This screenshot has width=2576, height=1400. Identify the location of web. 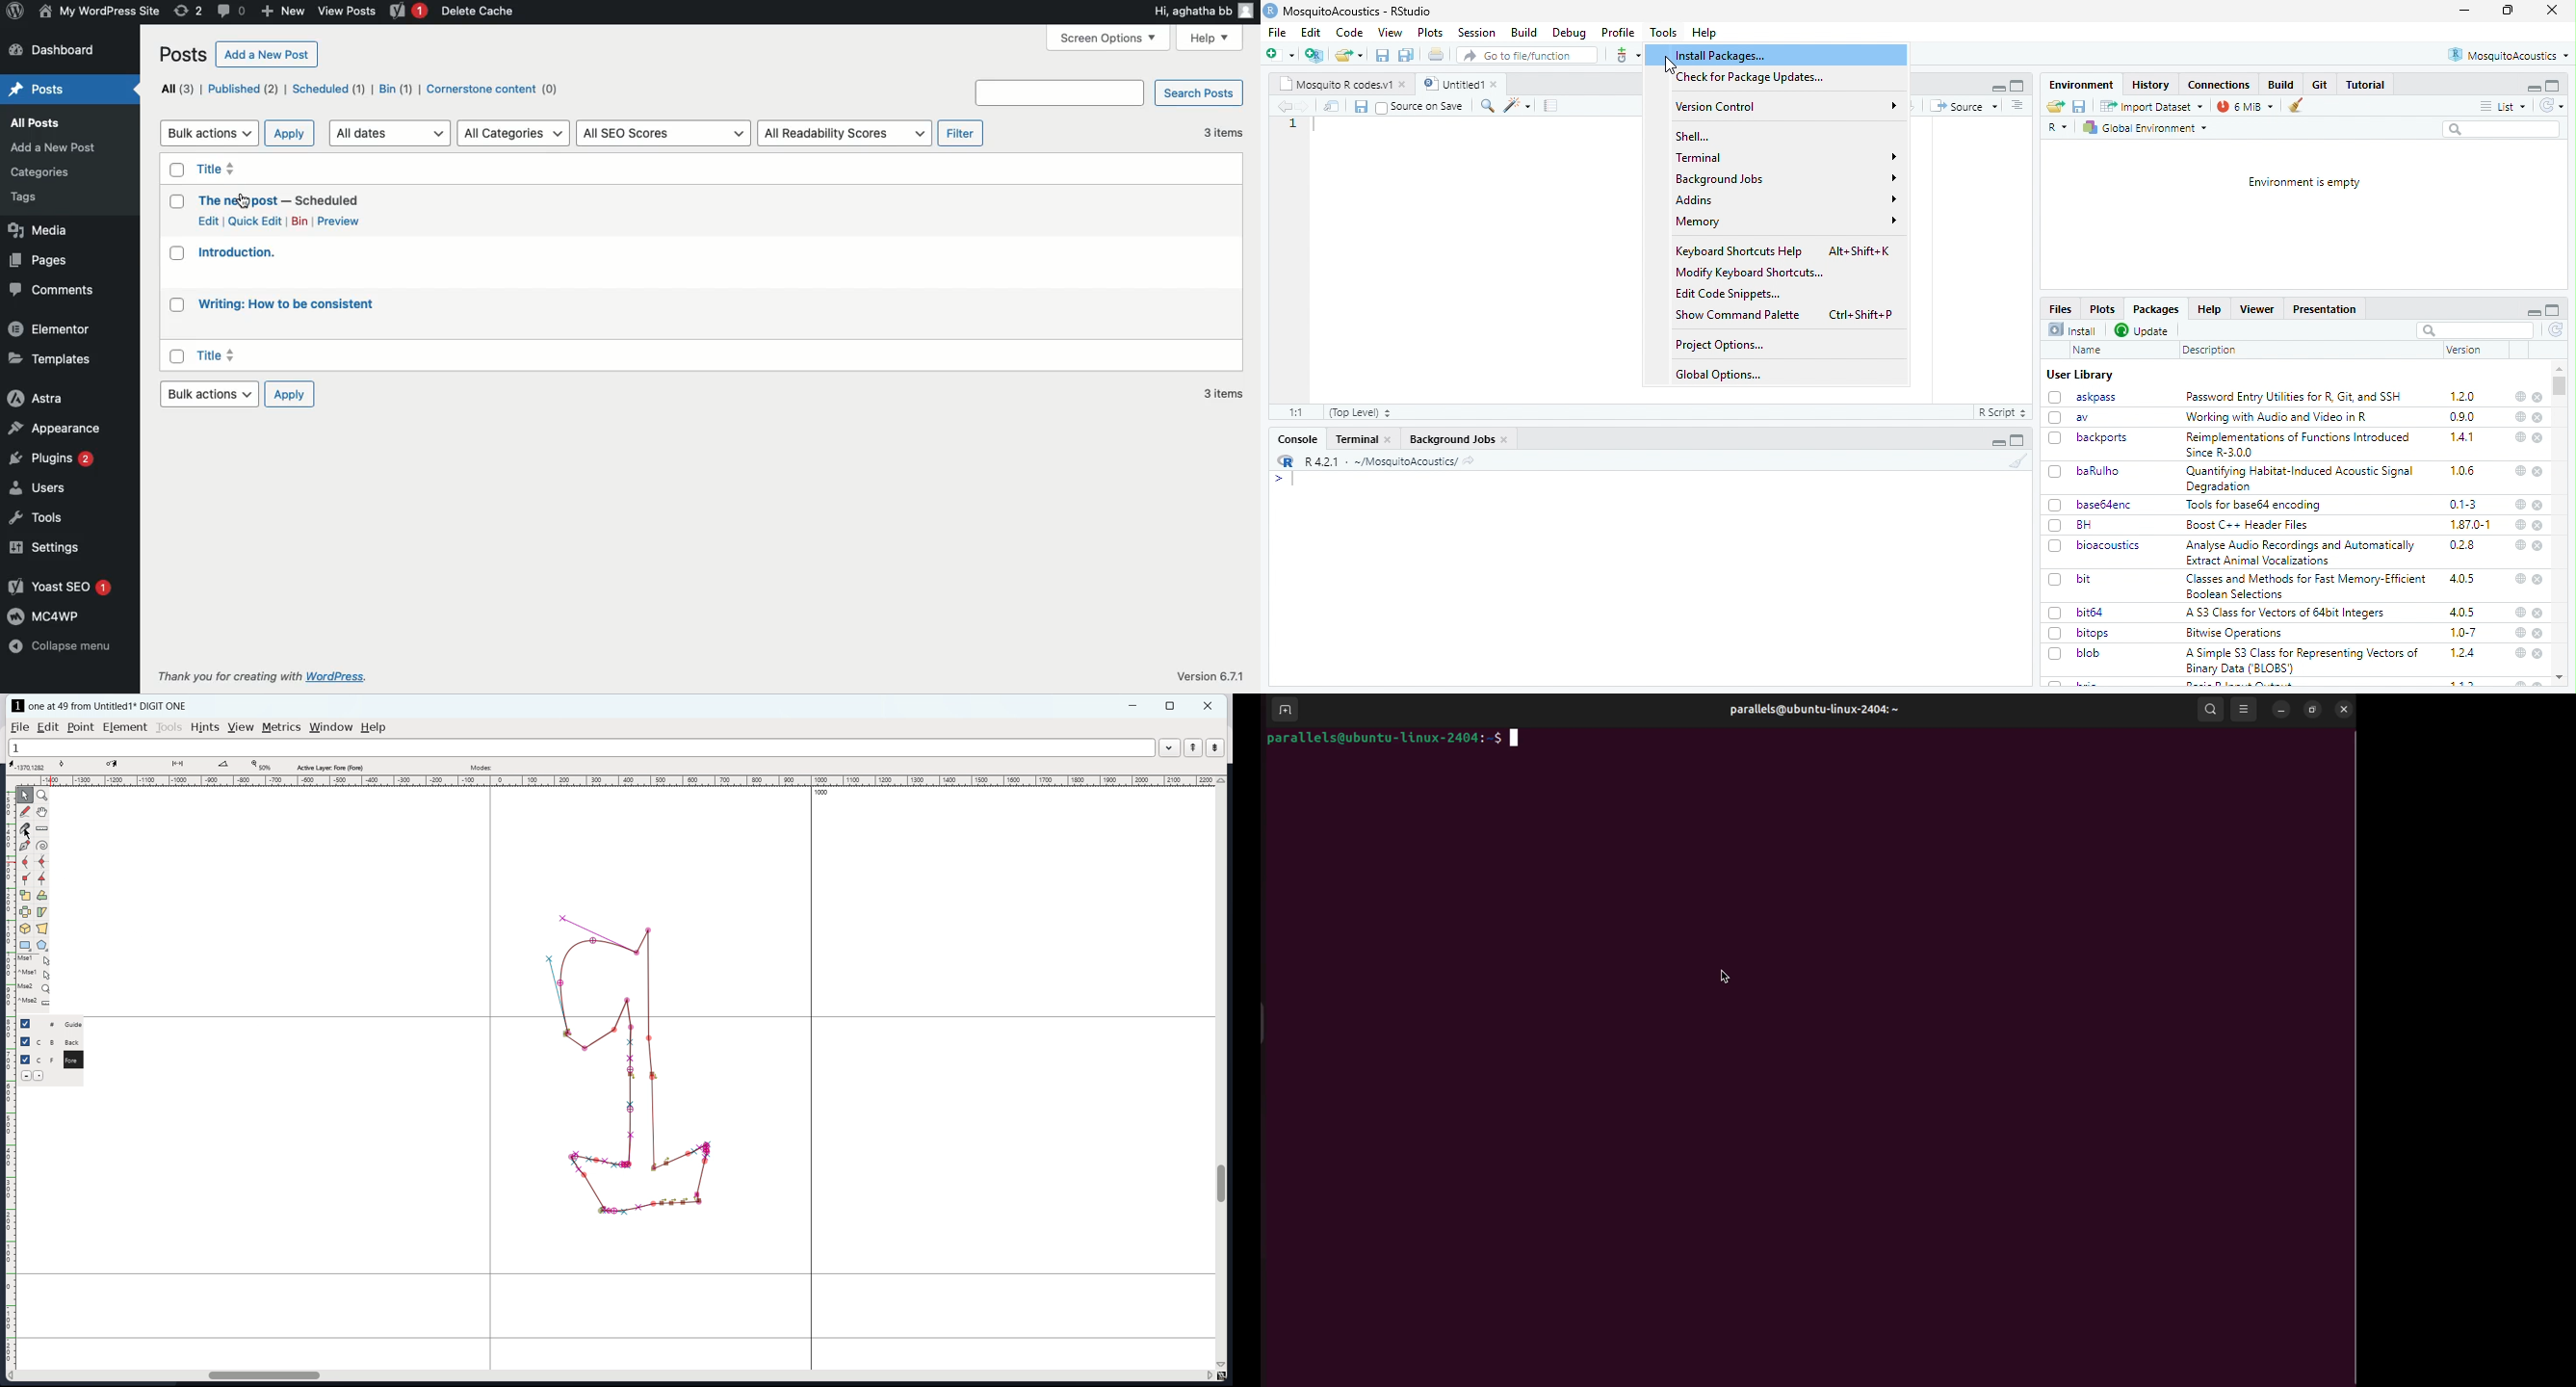
(2521, 578).